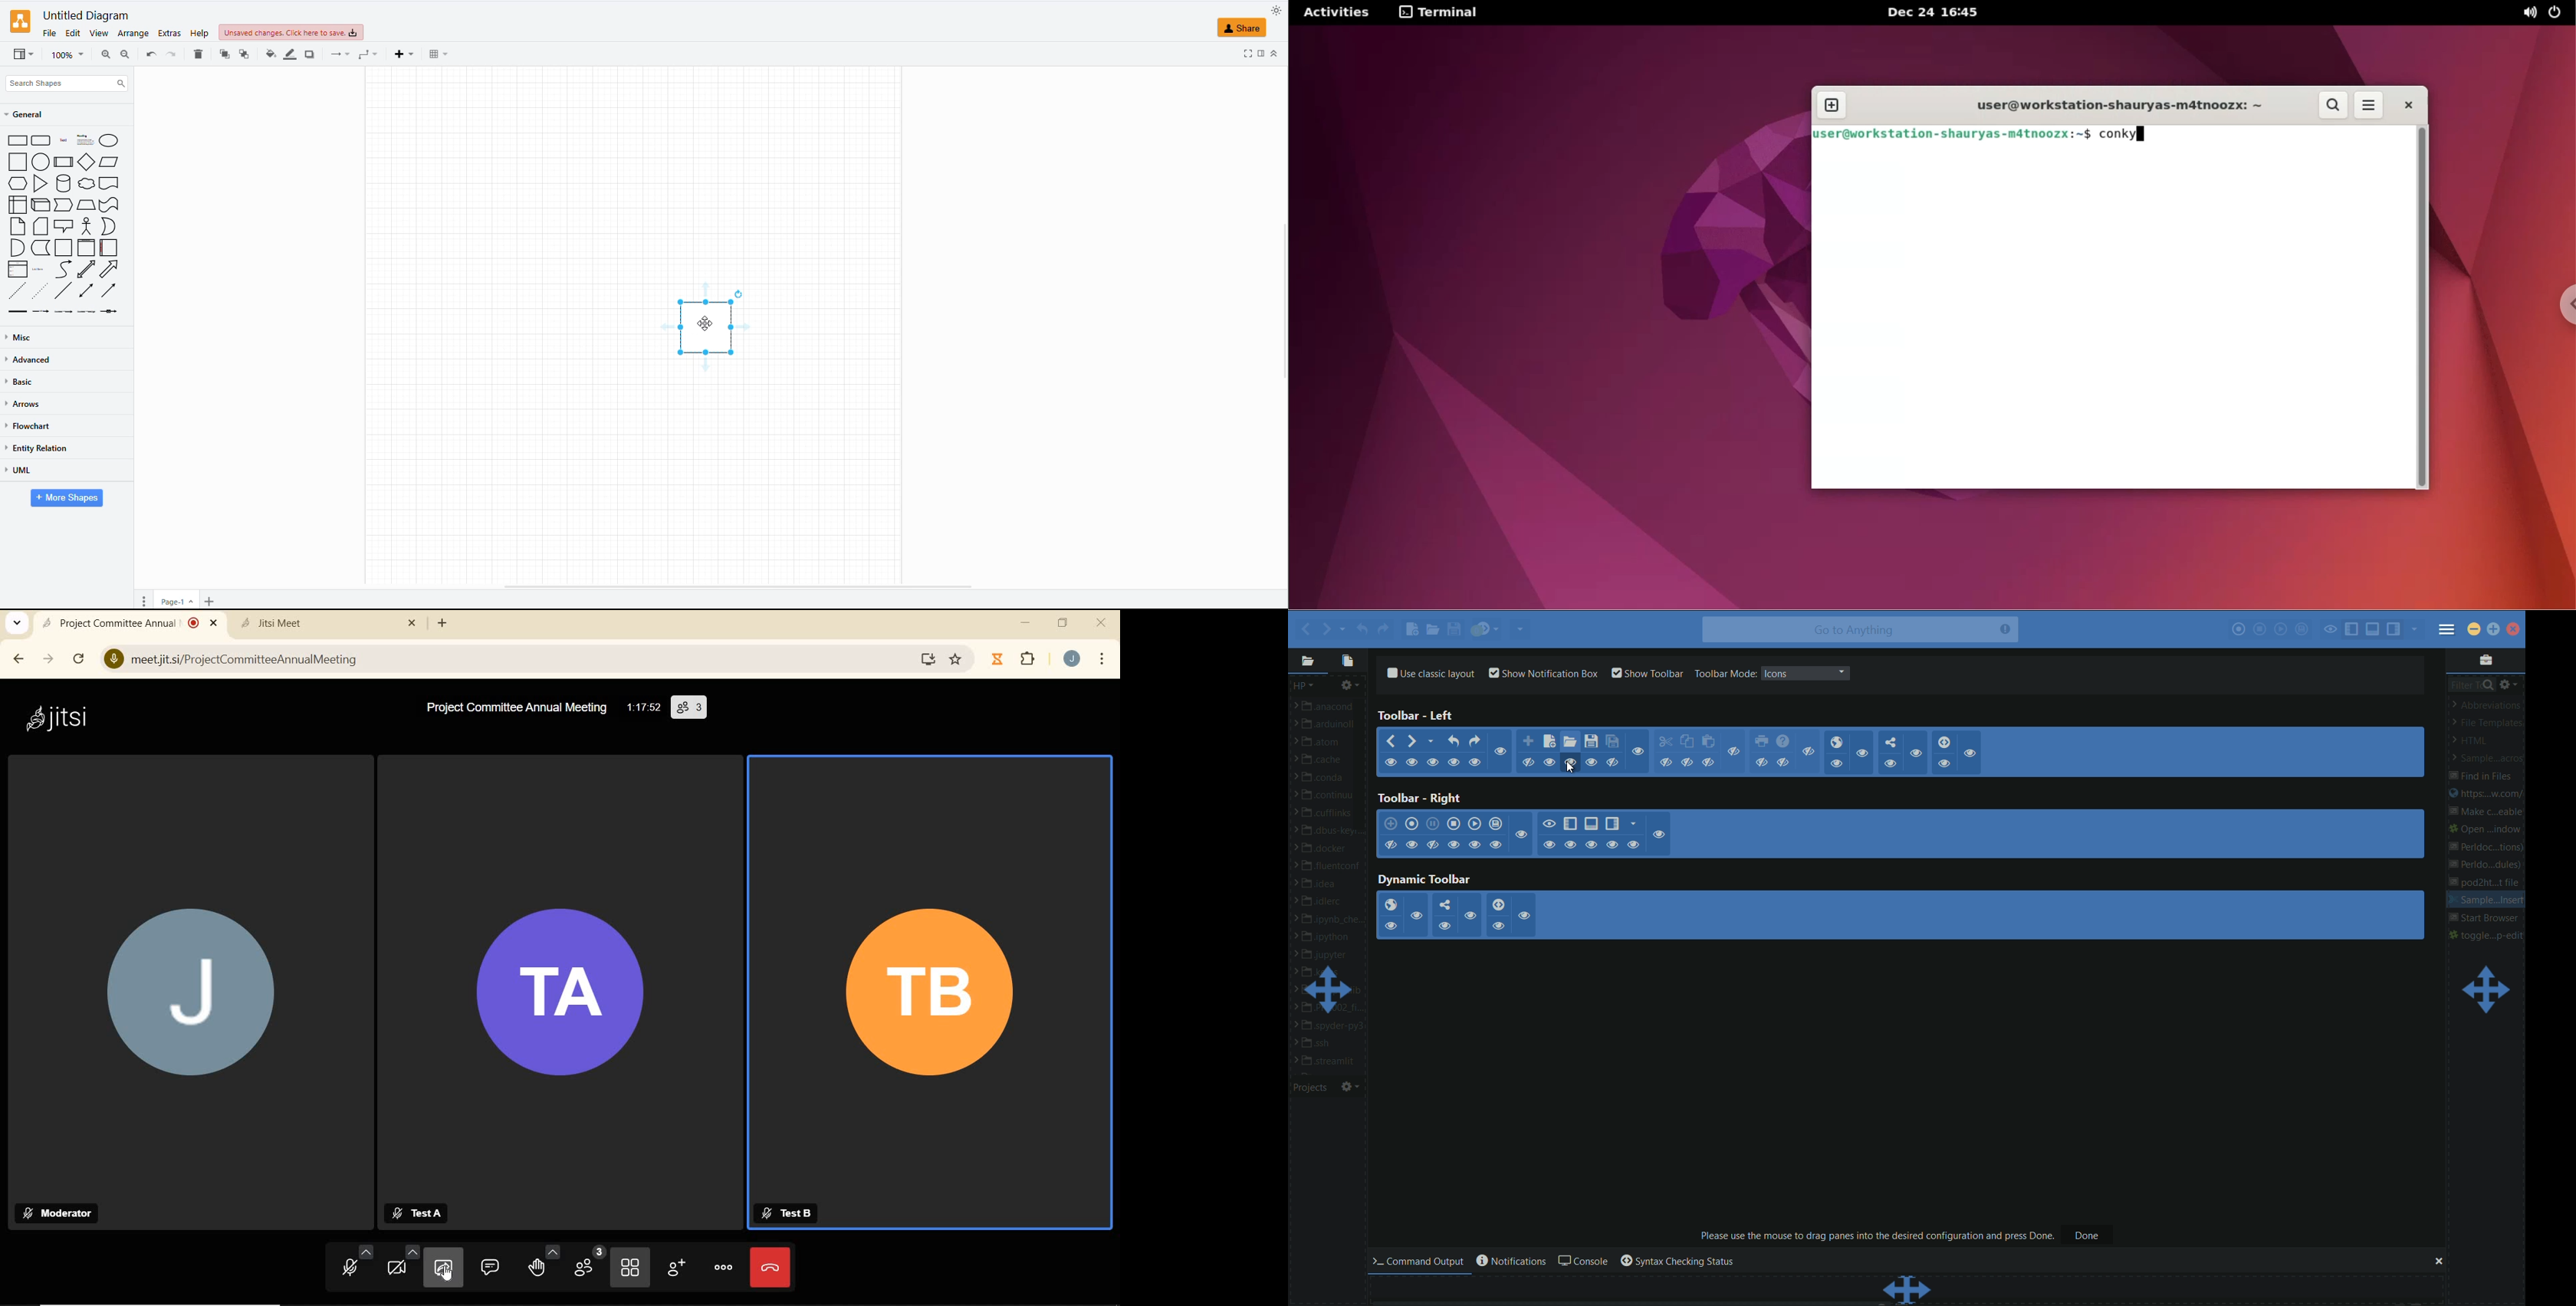 The width and height of the screenshot is (2576, 1316). I want to click on play last macro, so click(1475, 824).